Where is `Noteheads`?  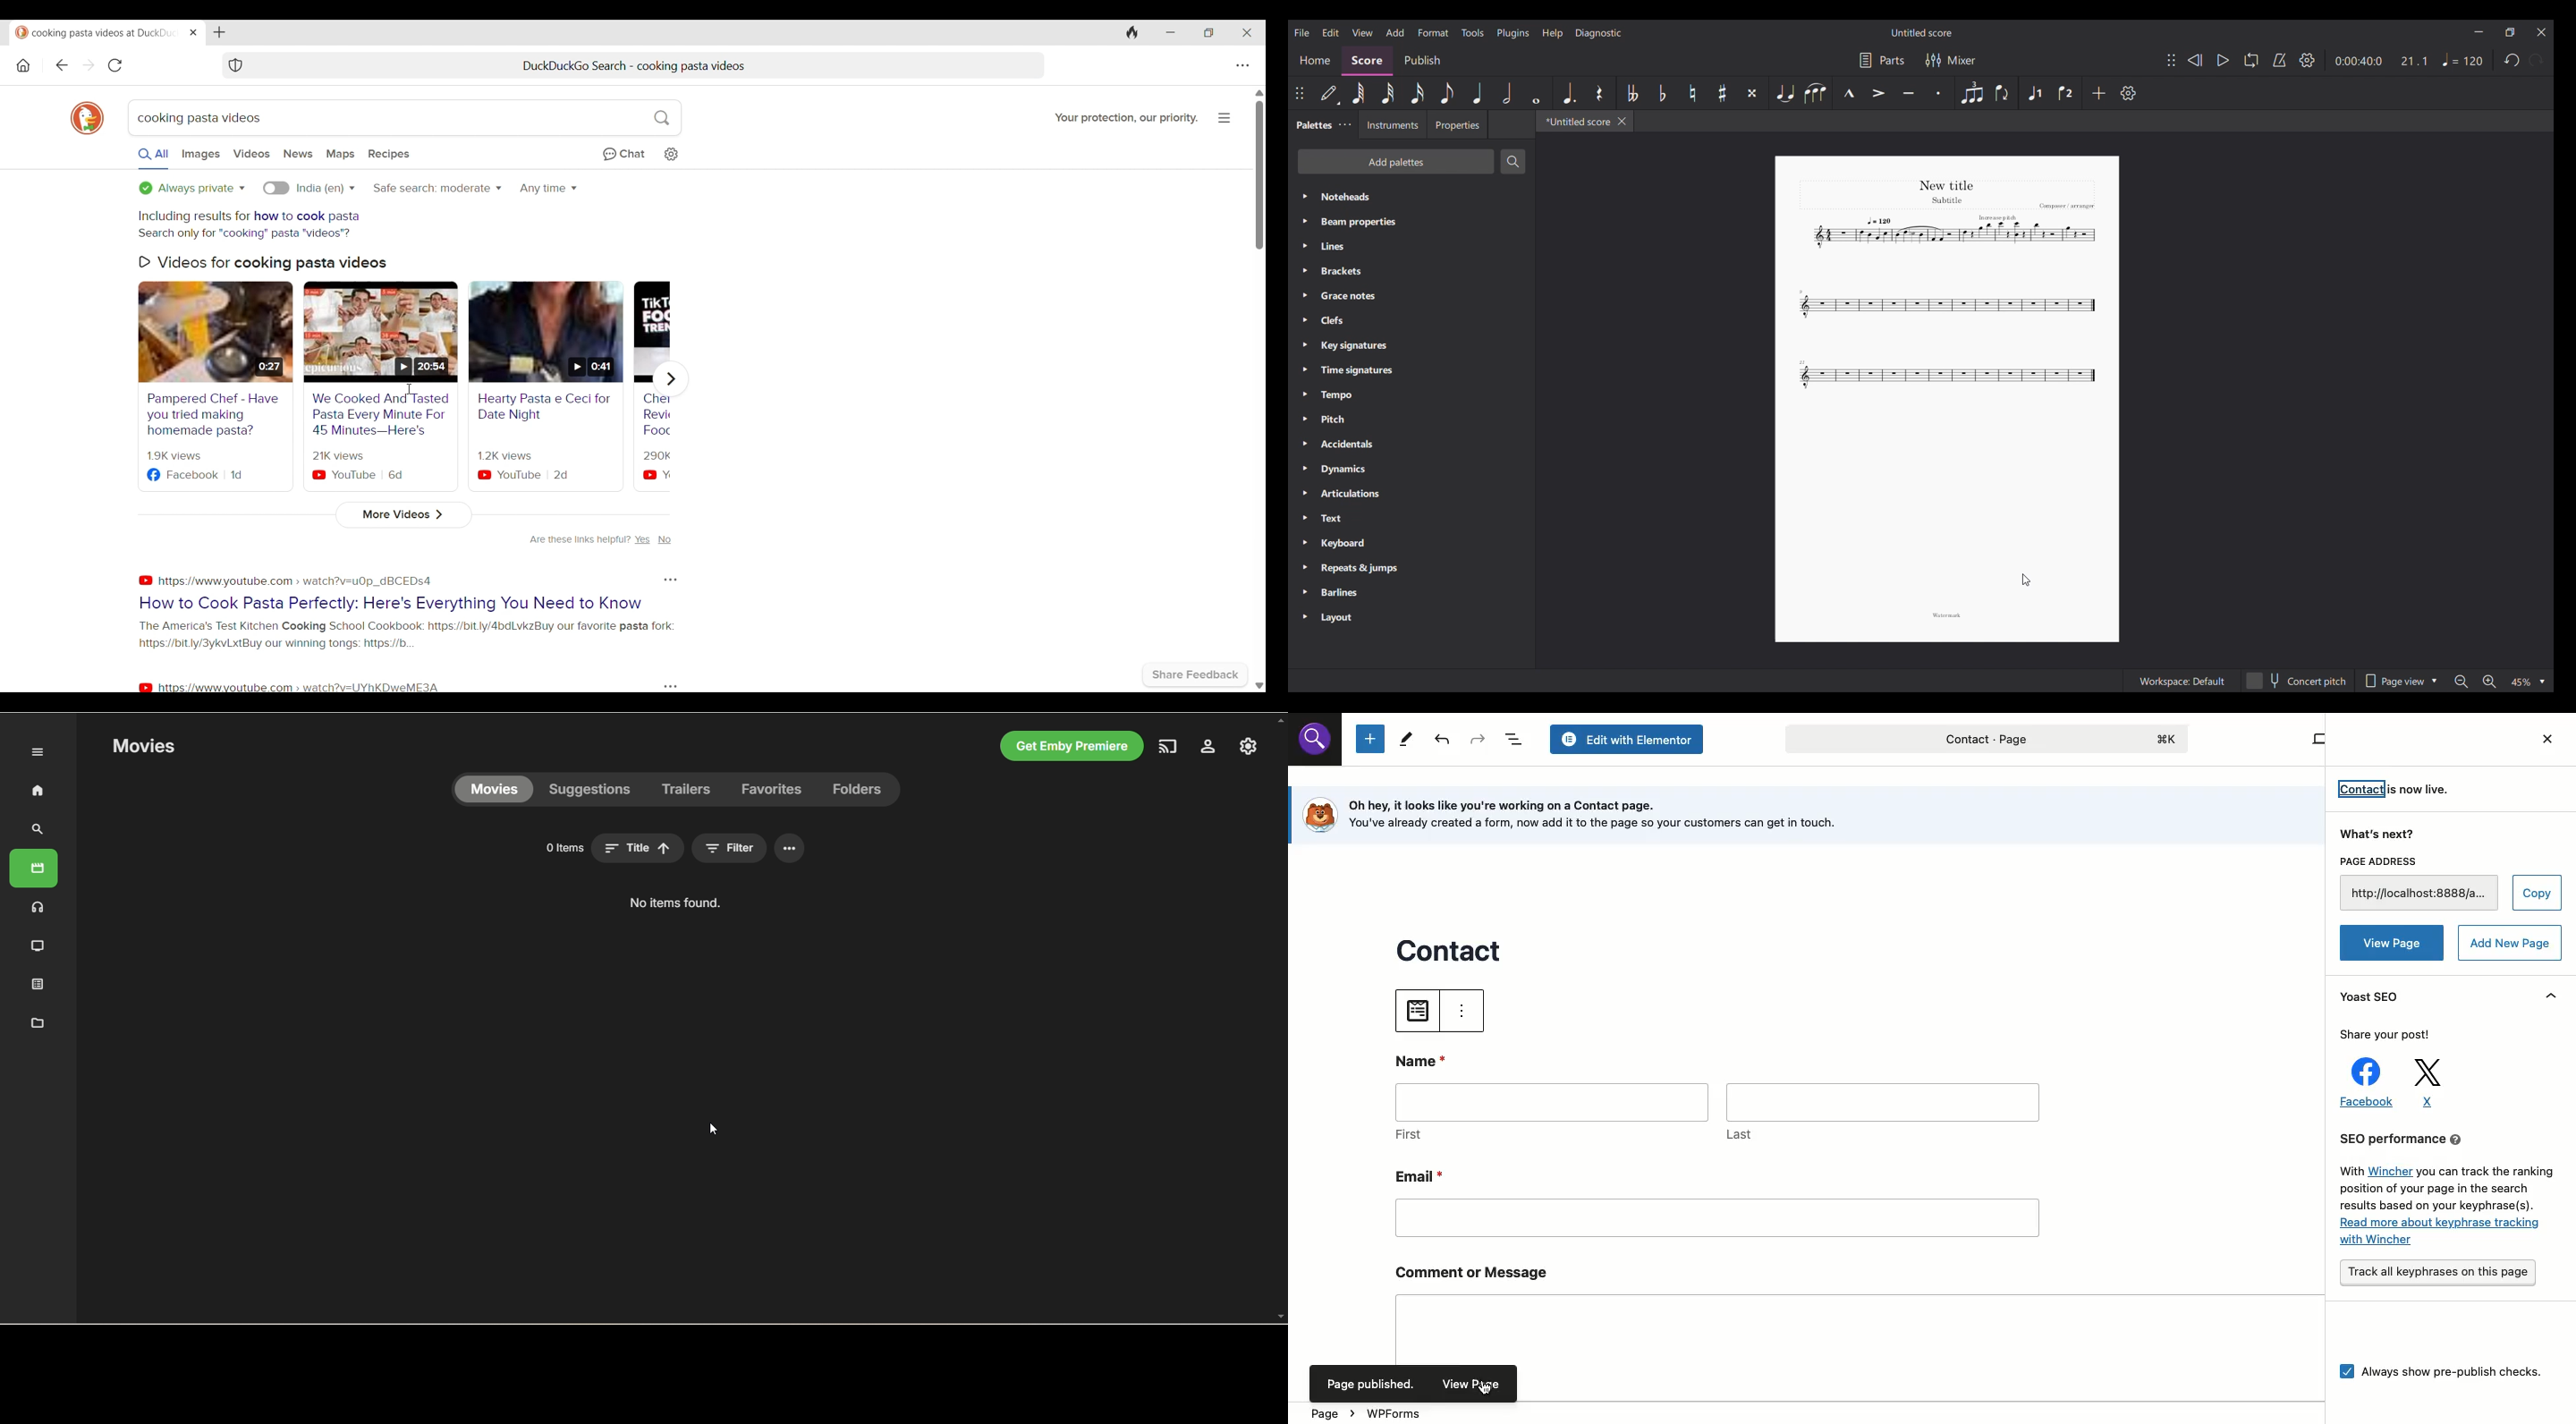 Noteheads is located at coordinates (1412, 196).